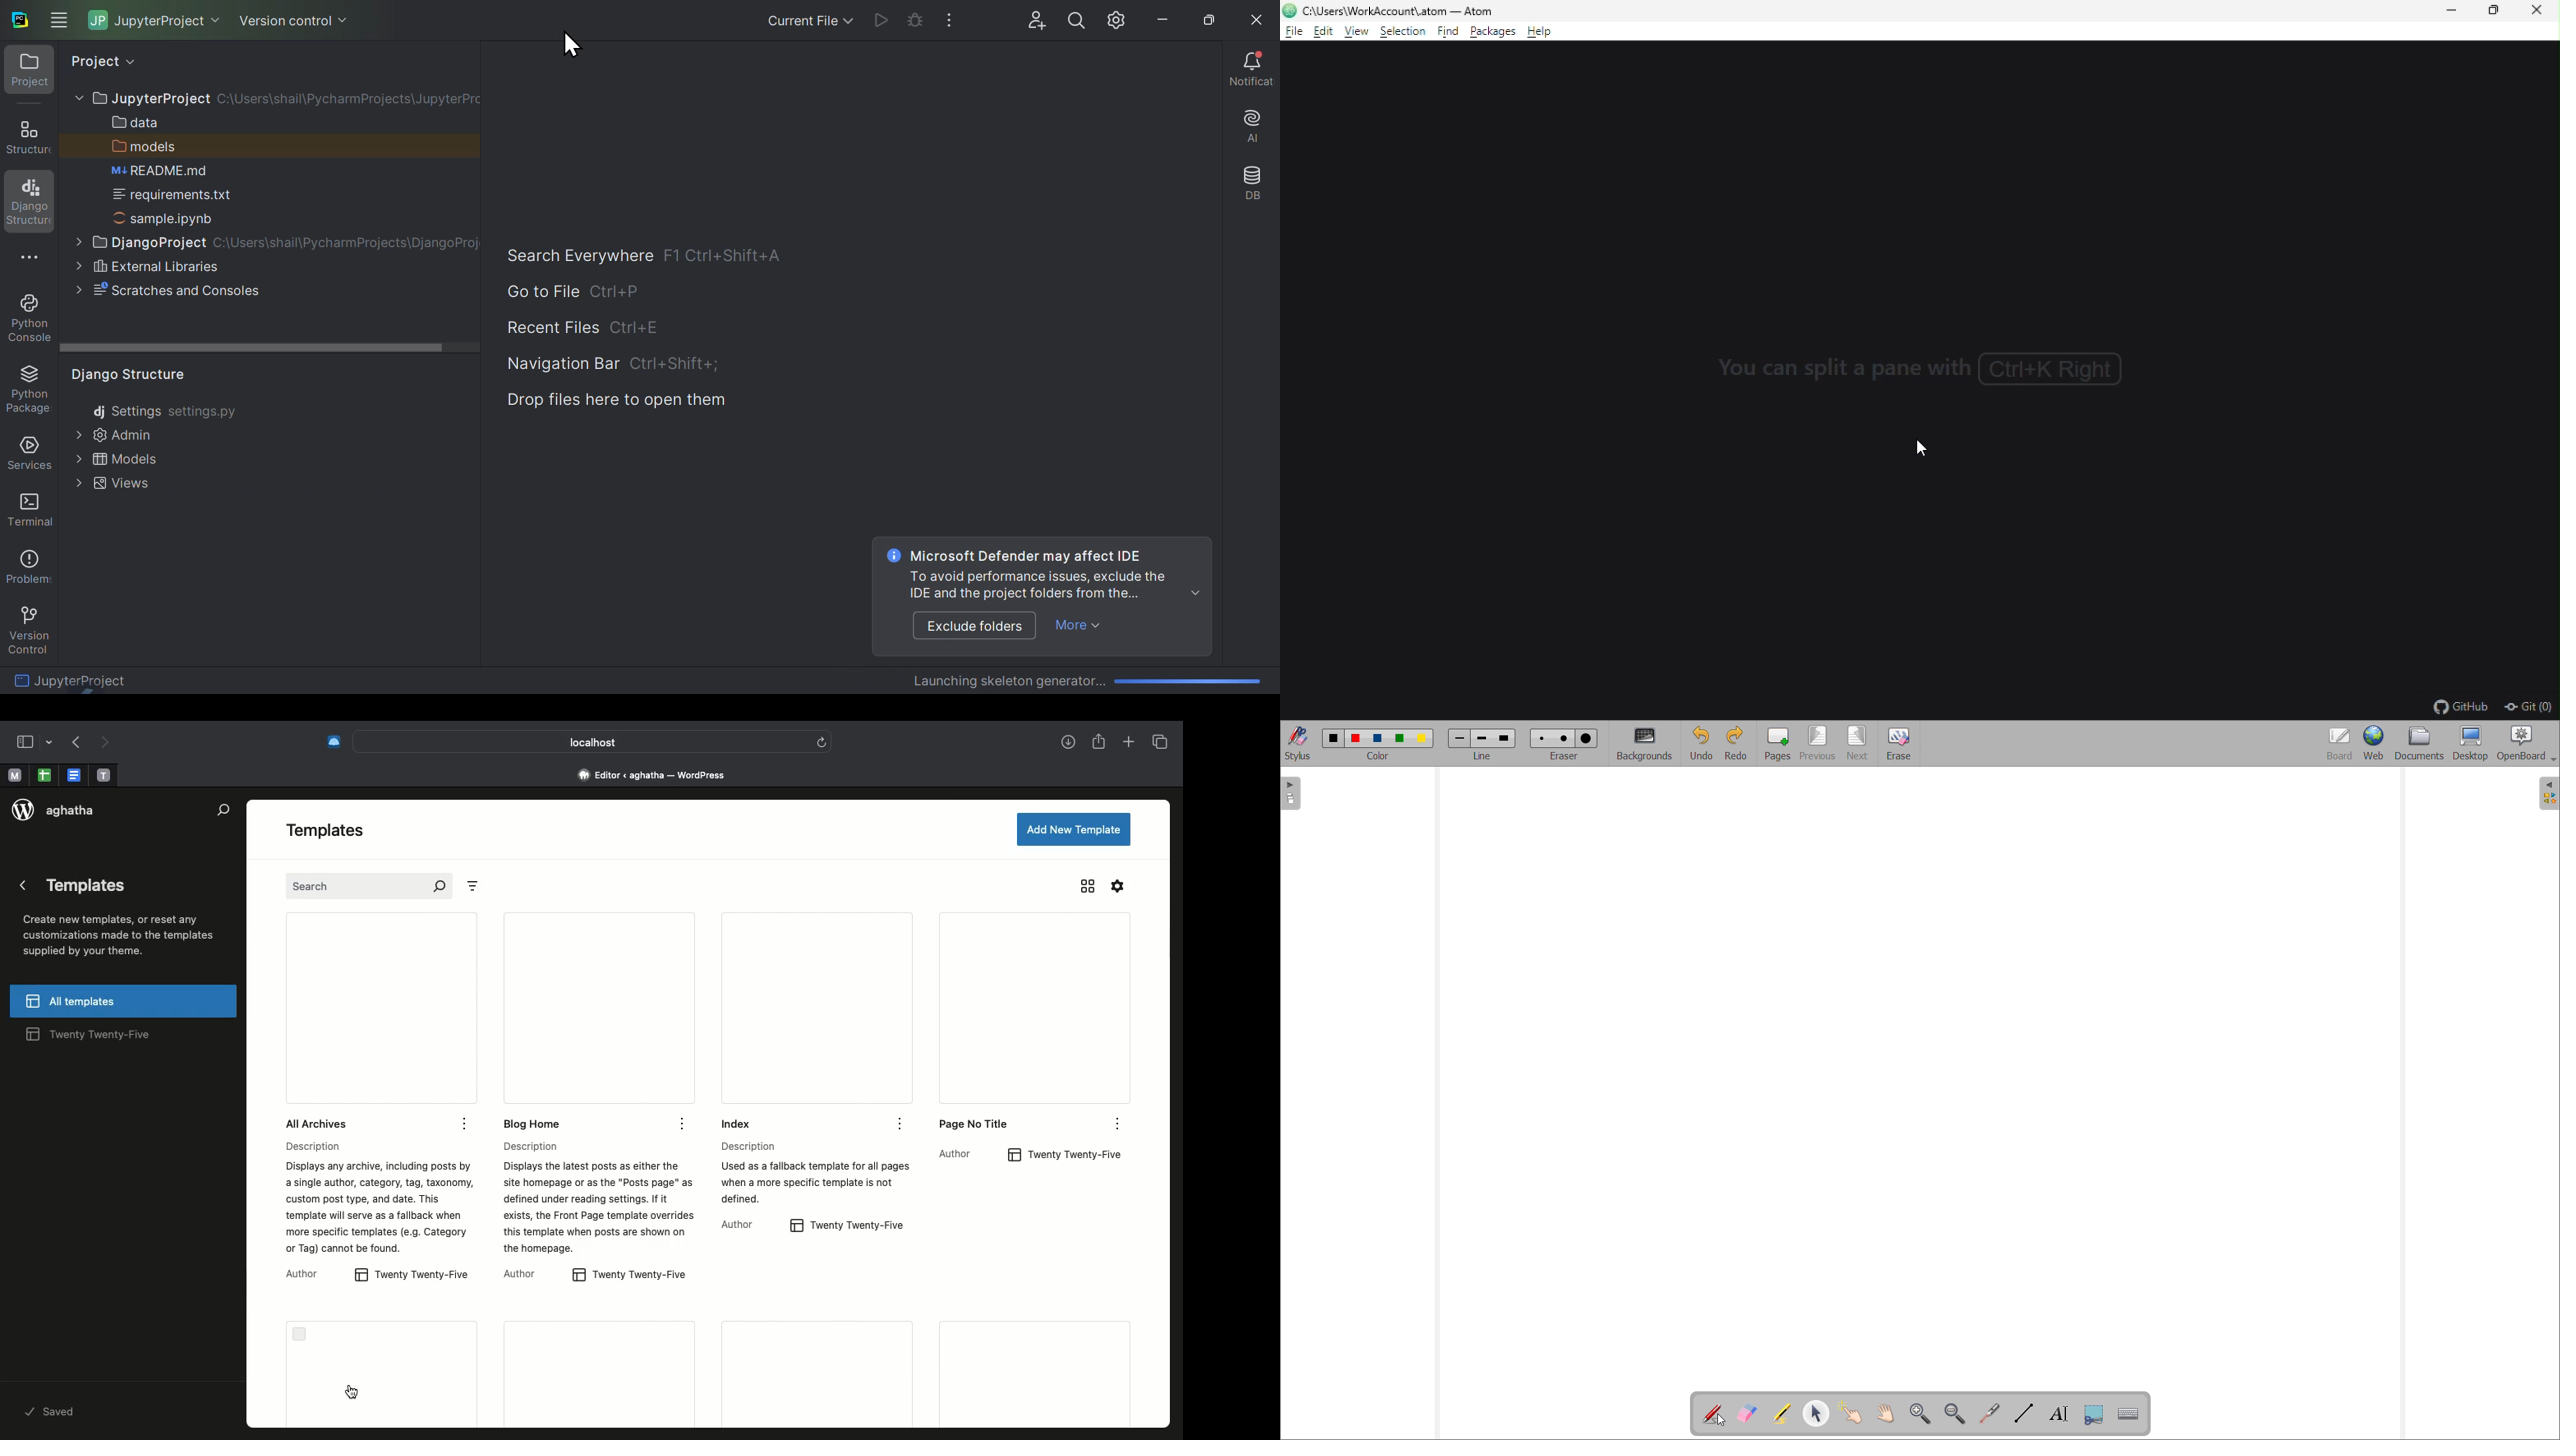 This screenshot has height=1456, width=2576. I want to click on select line width, so click(1482, 757).